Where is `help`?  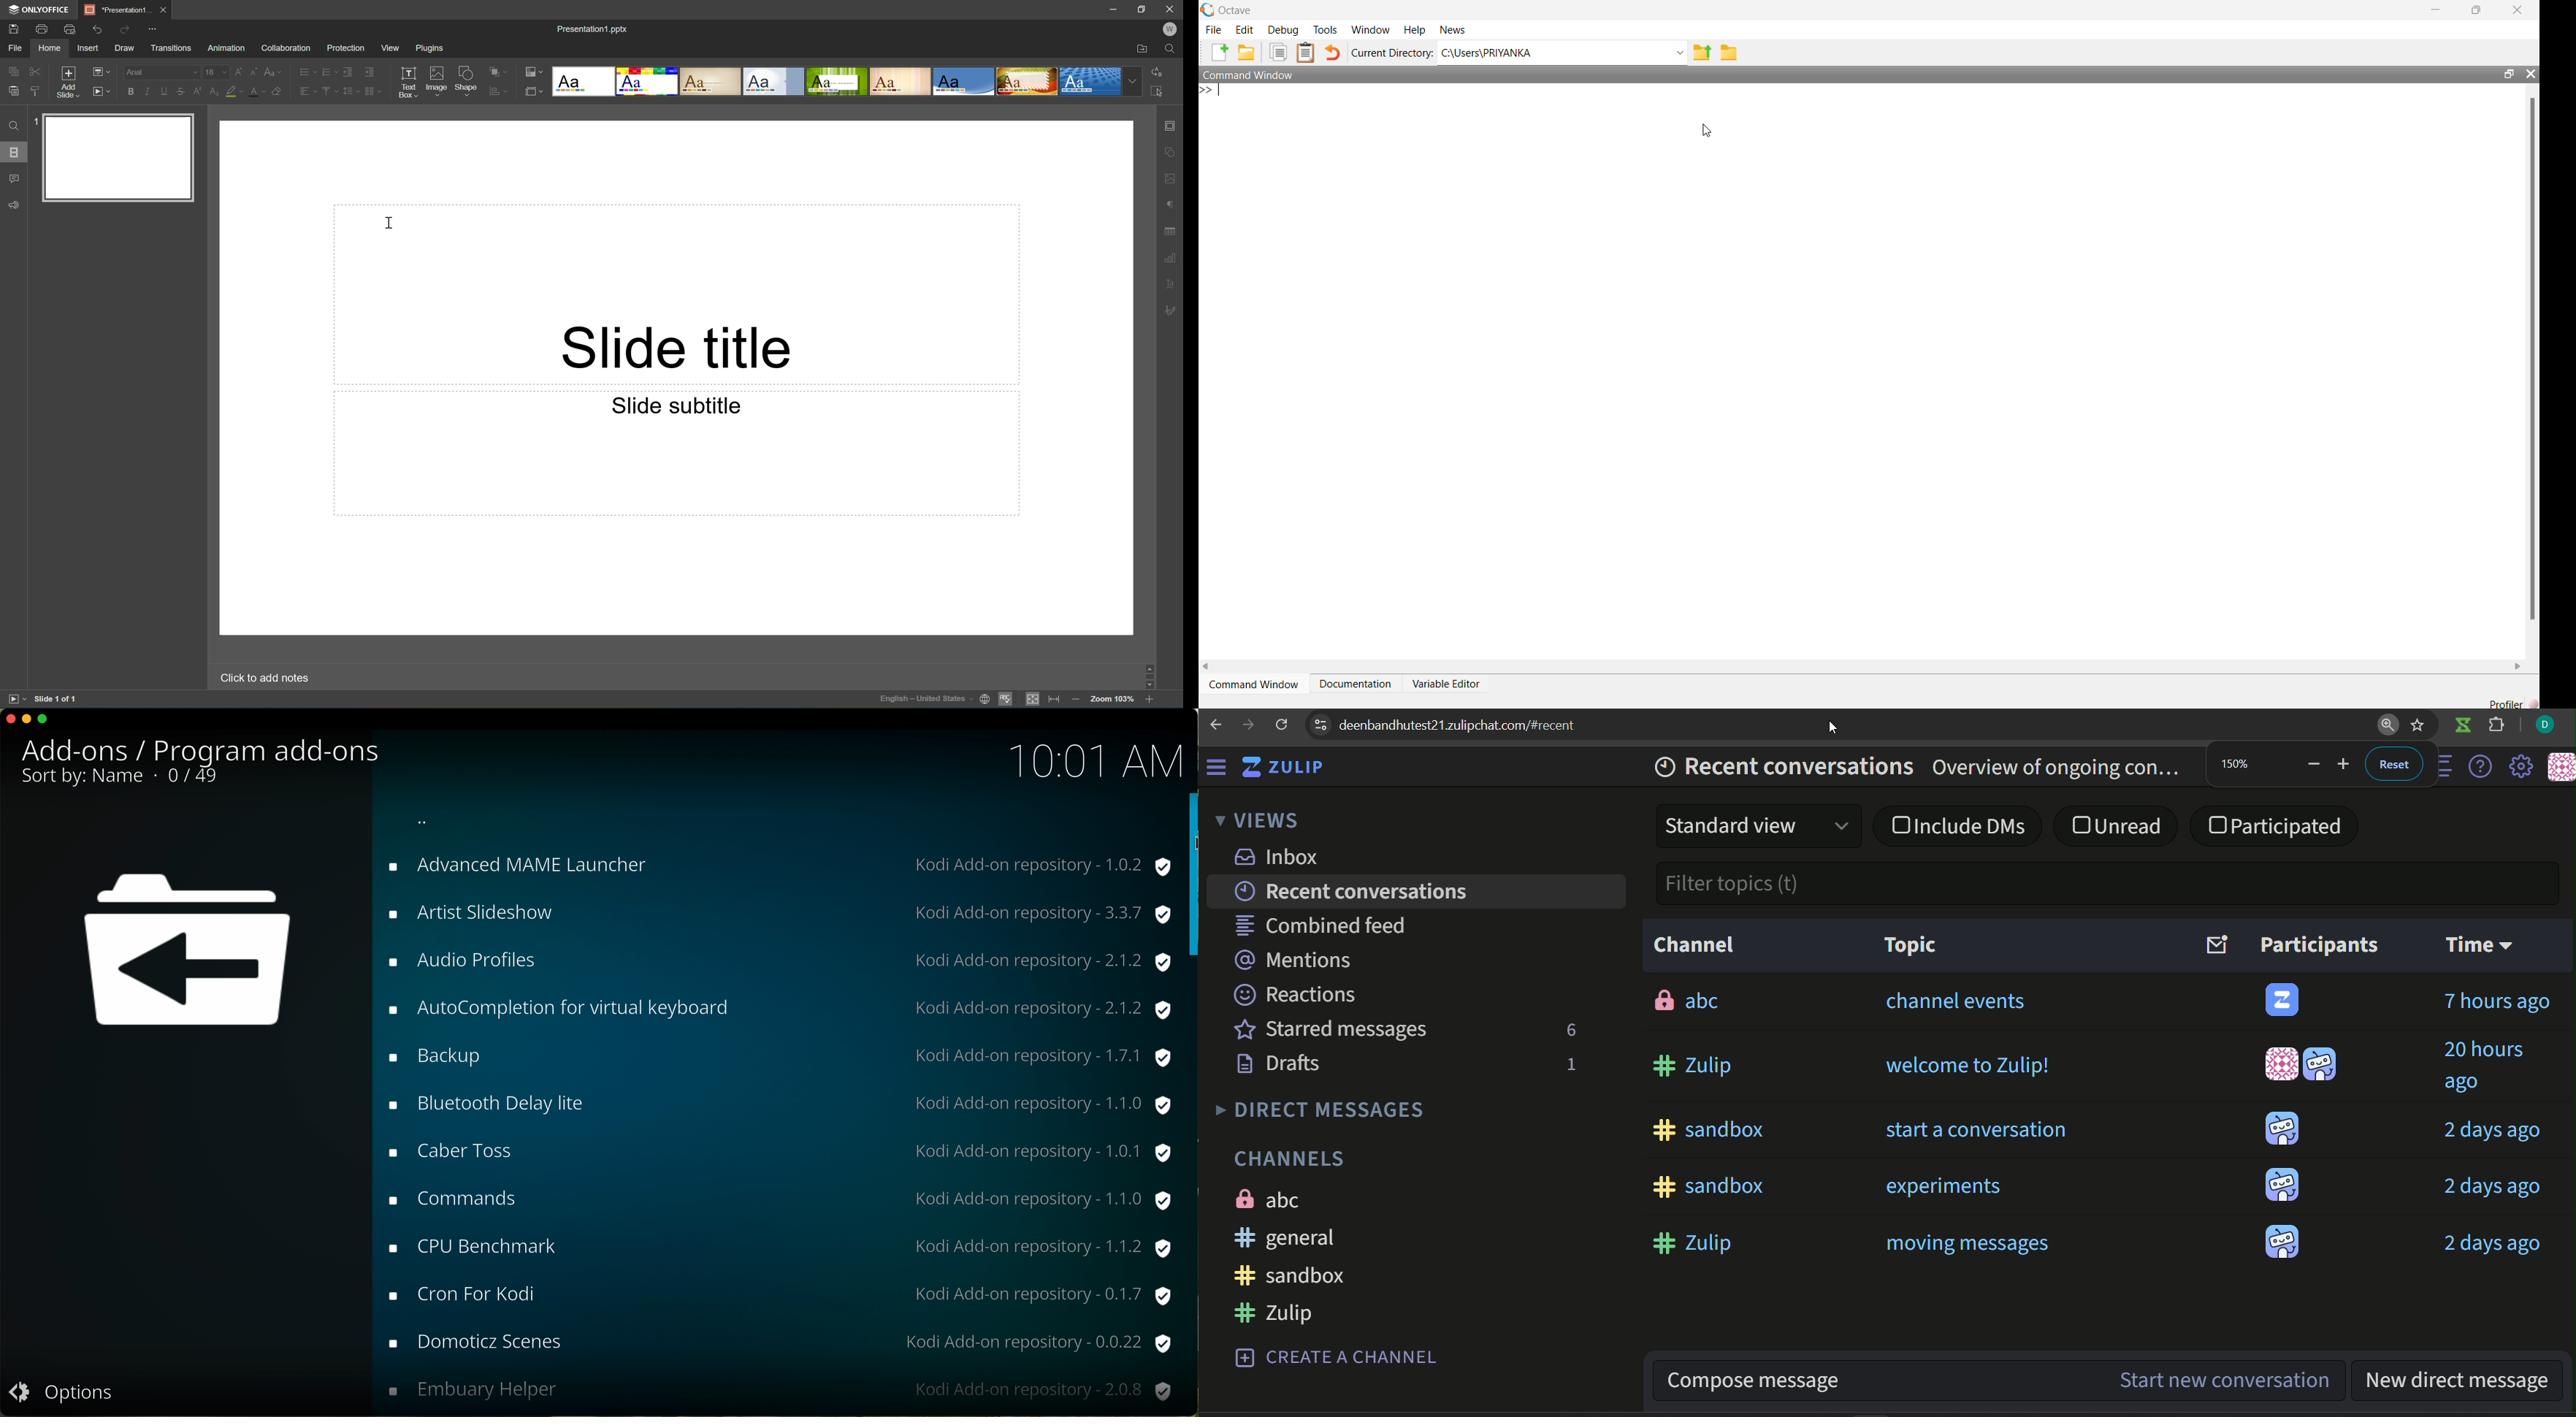
help is located at coordinates (2483, 768).